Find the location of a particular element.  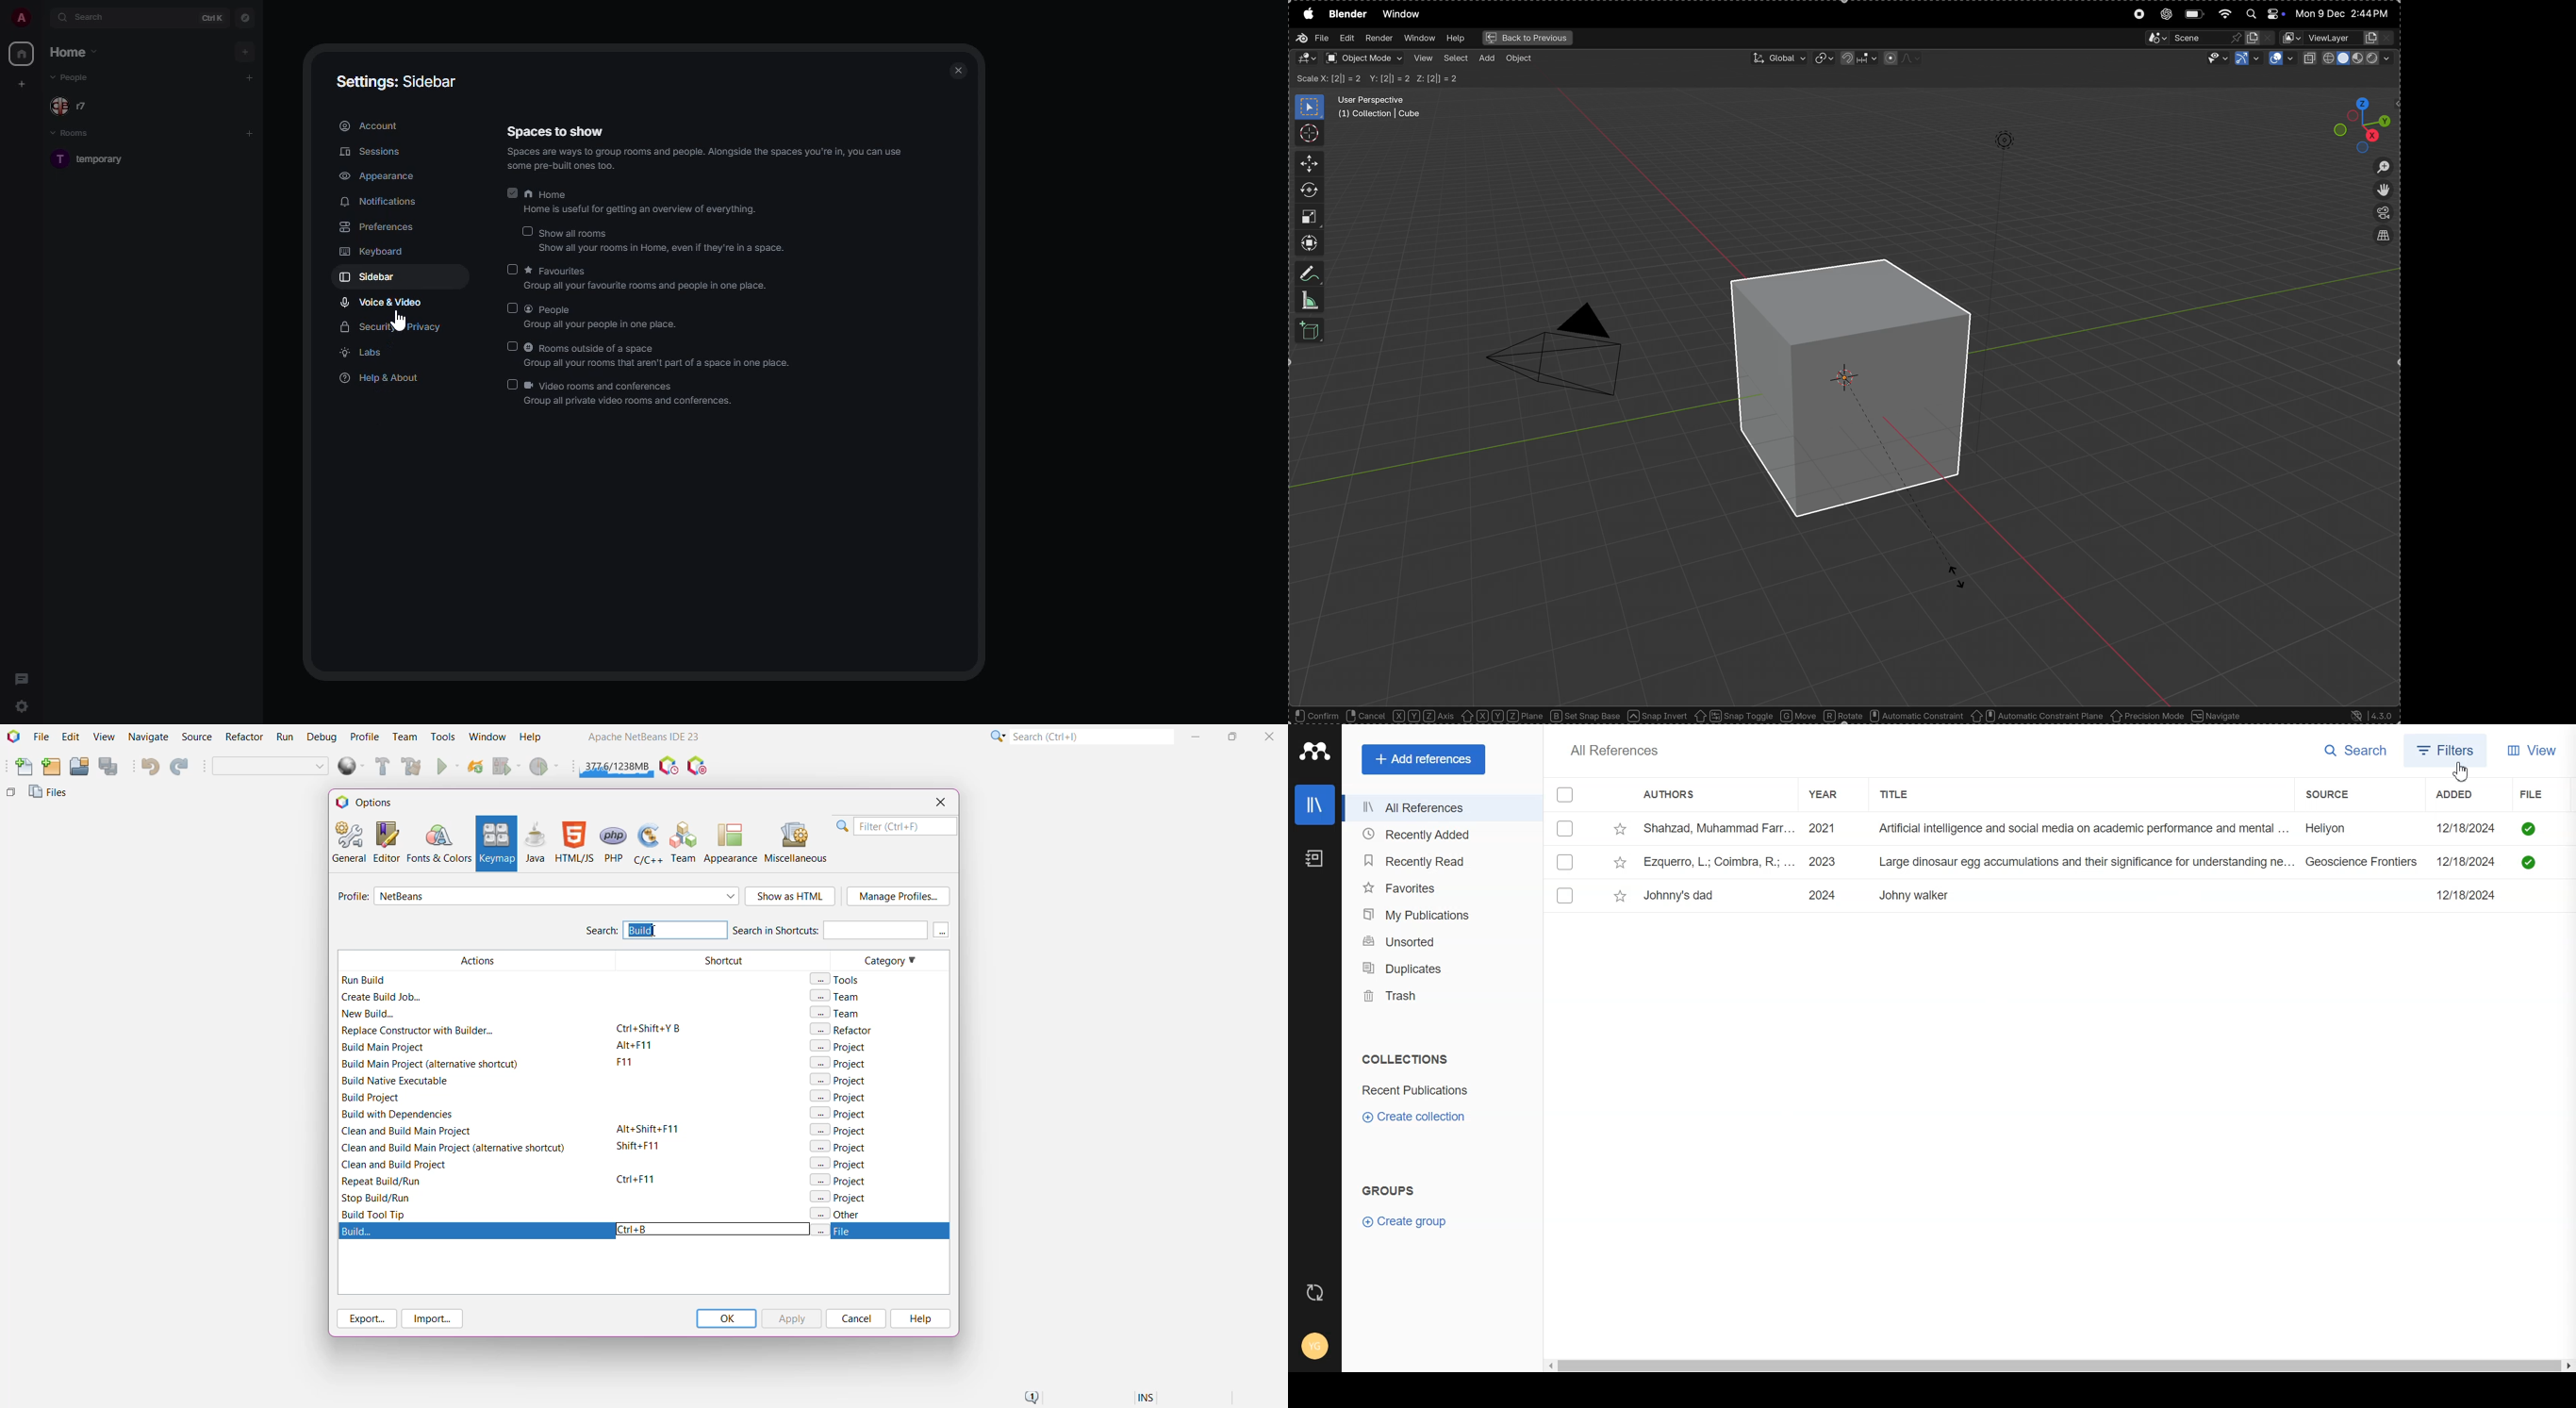

Text is located at coordinates (1613, 750).